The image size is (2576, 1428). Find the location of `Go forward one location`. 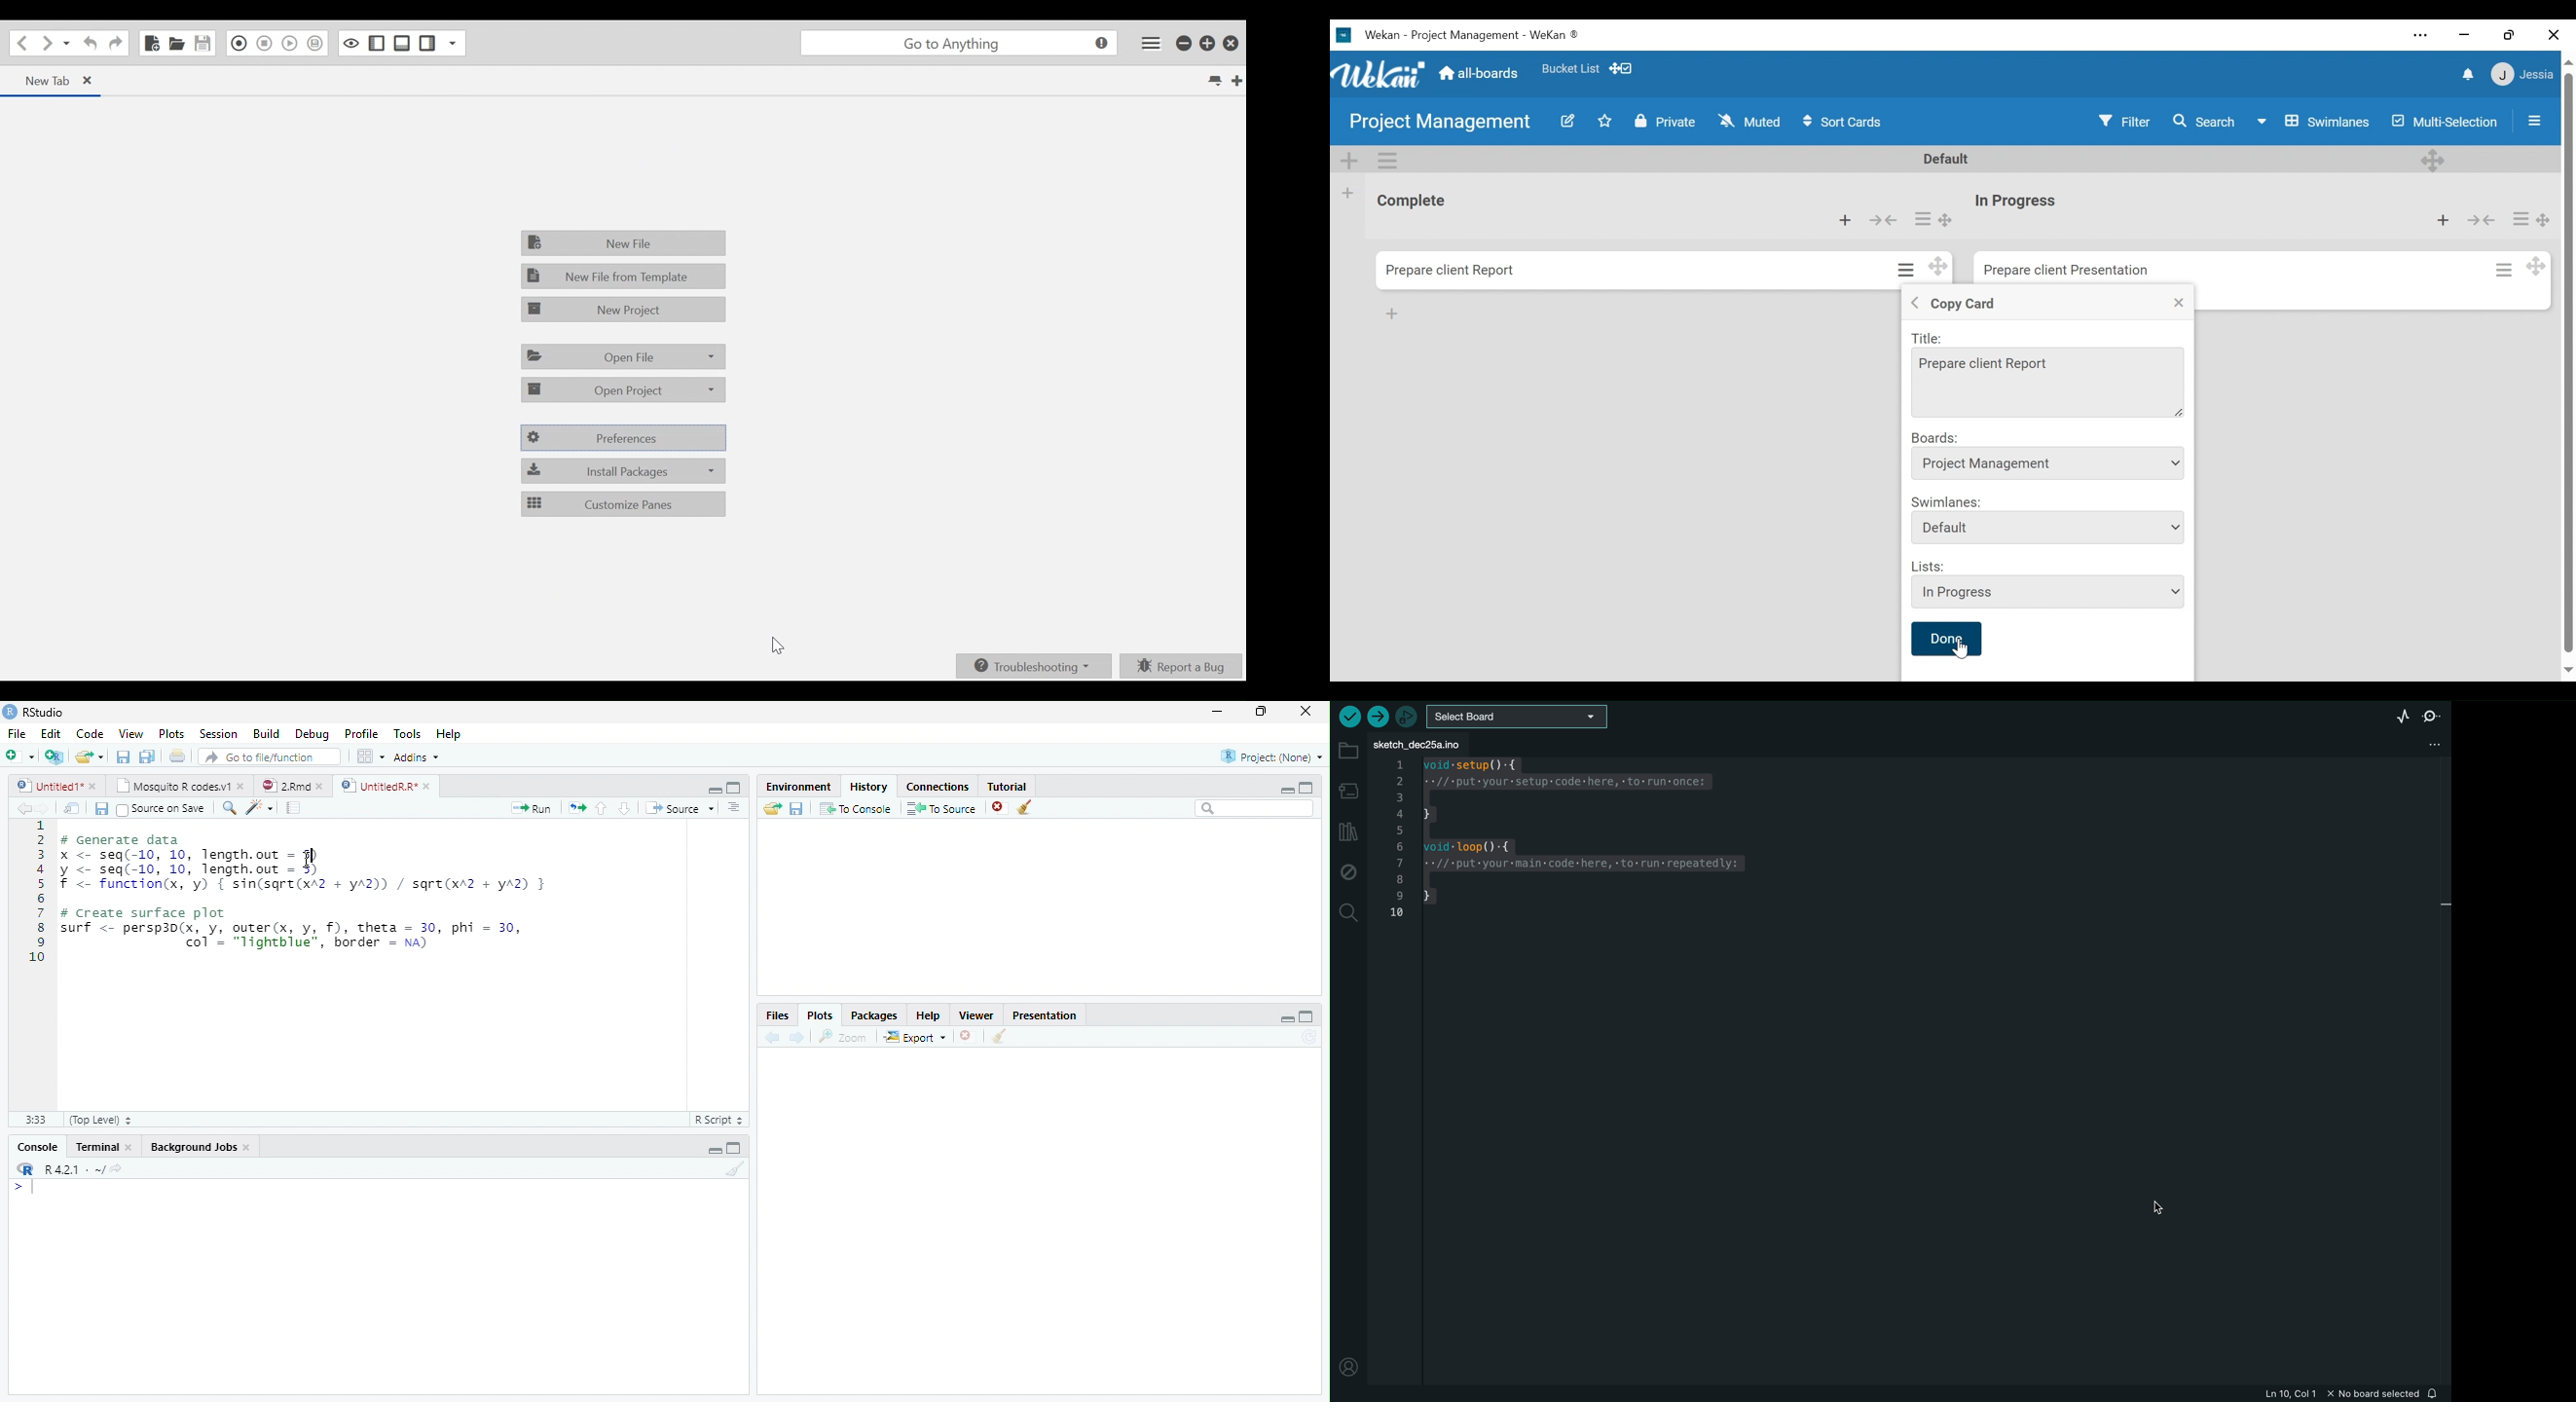

Go forward one location is located at coordinates (46, 44).